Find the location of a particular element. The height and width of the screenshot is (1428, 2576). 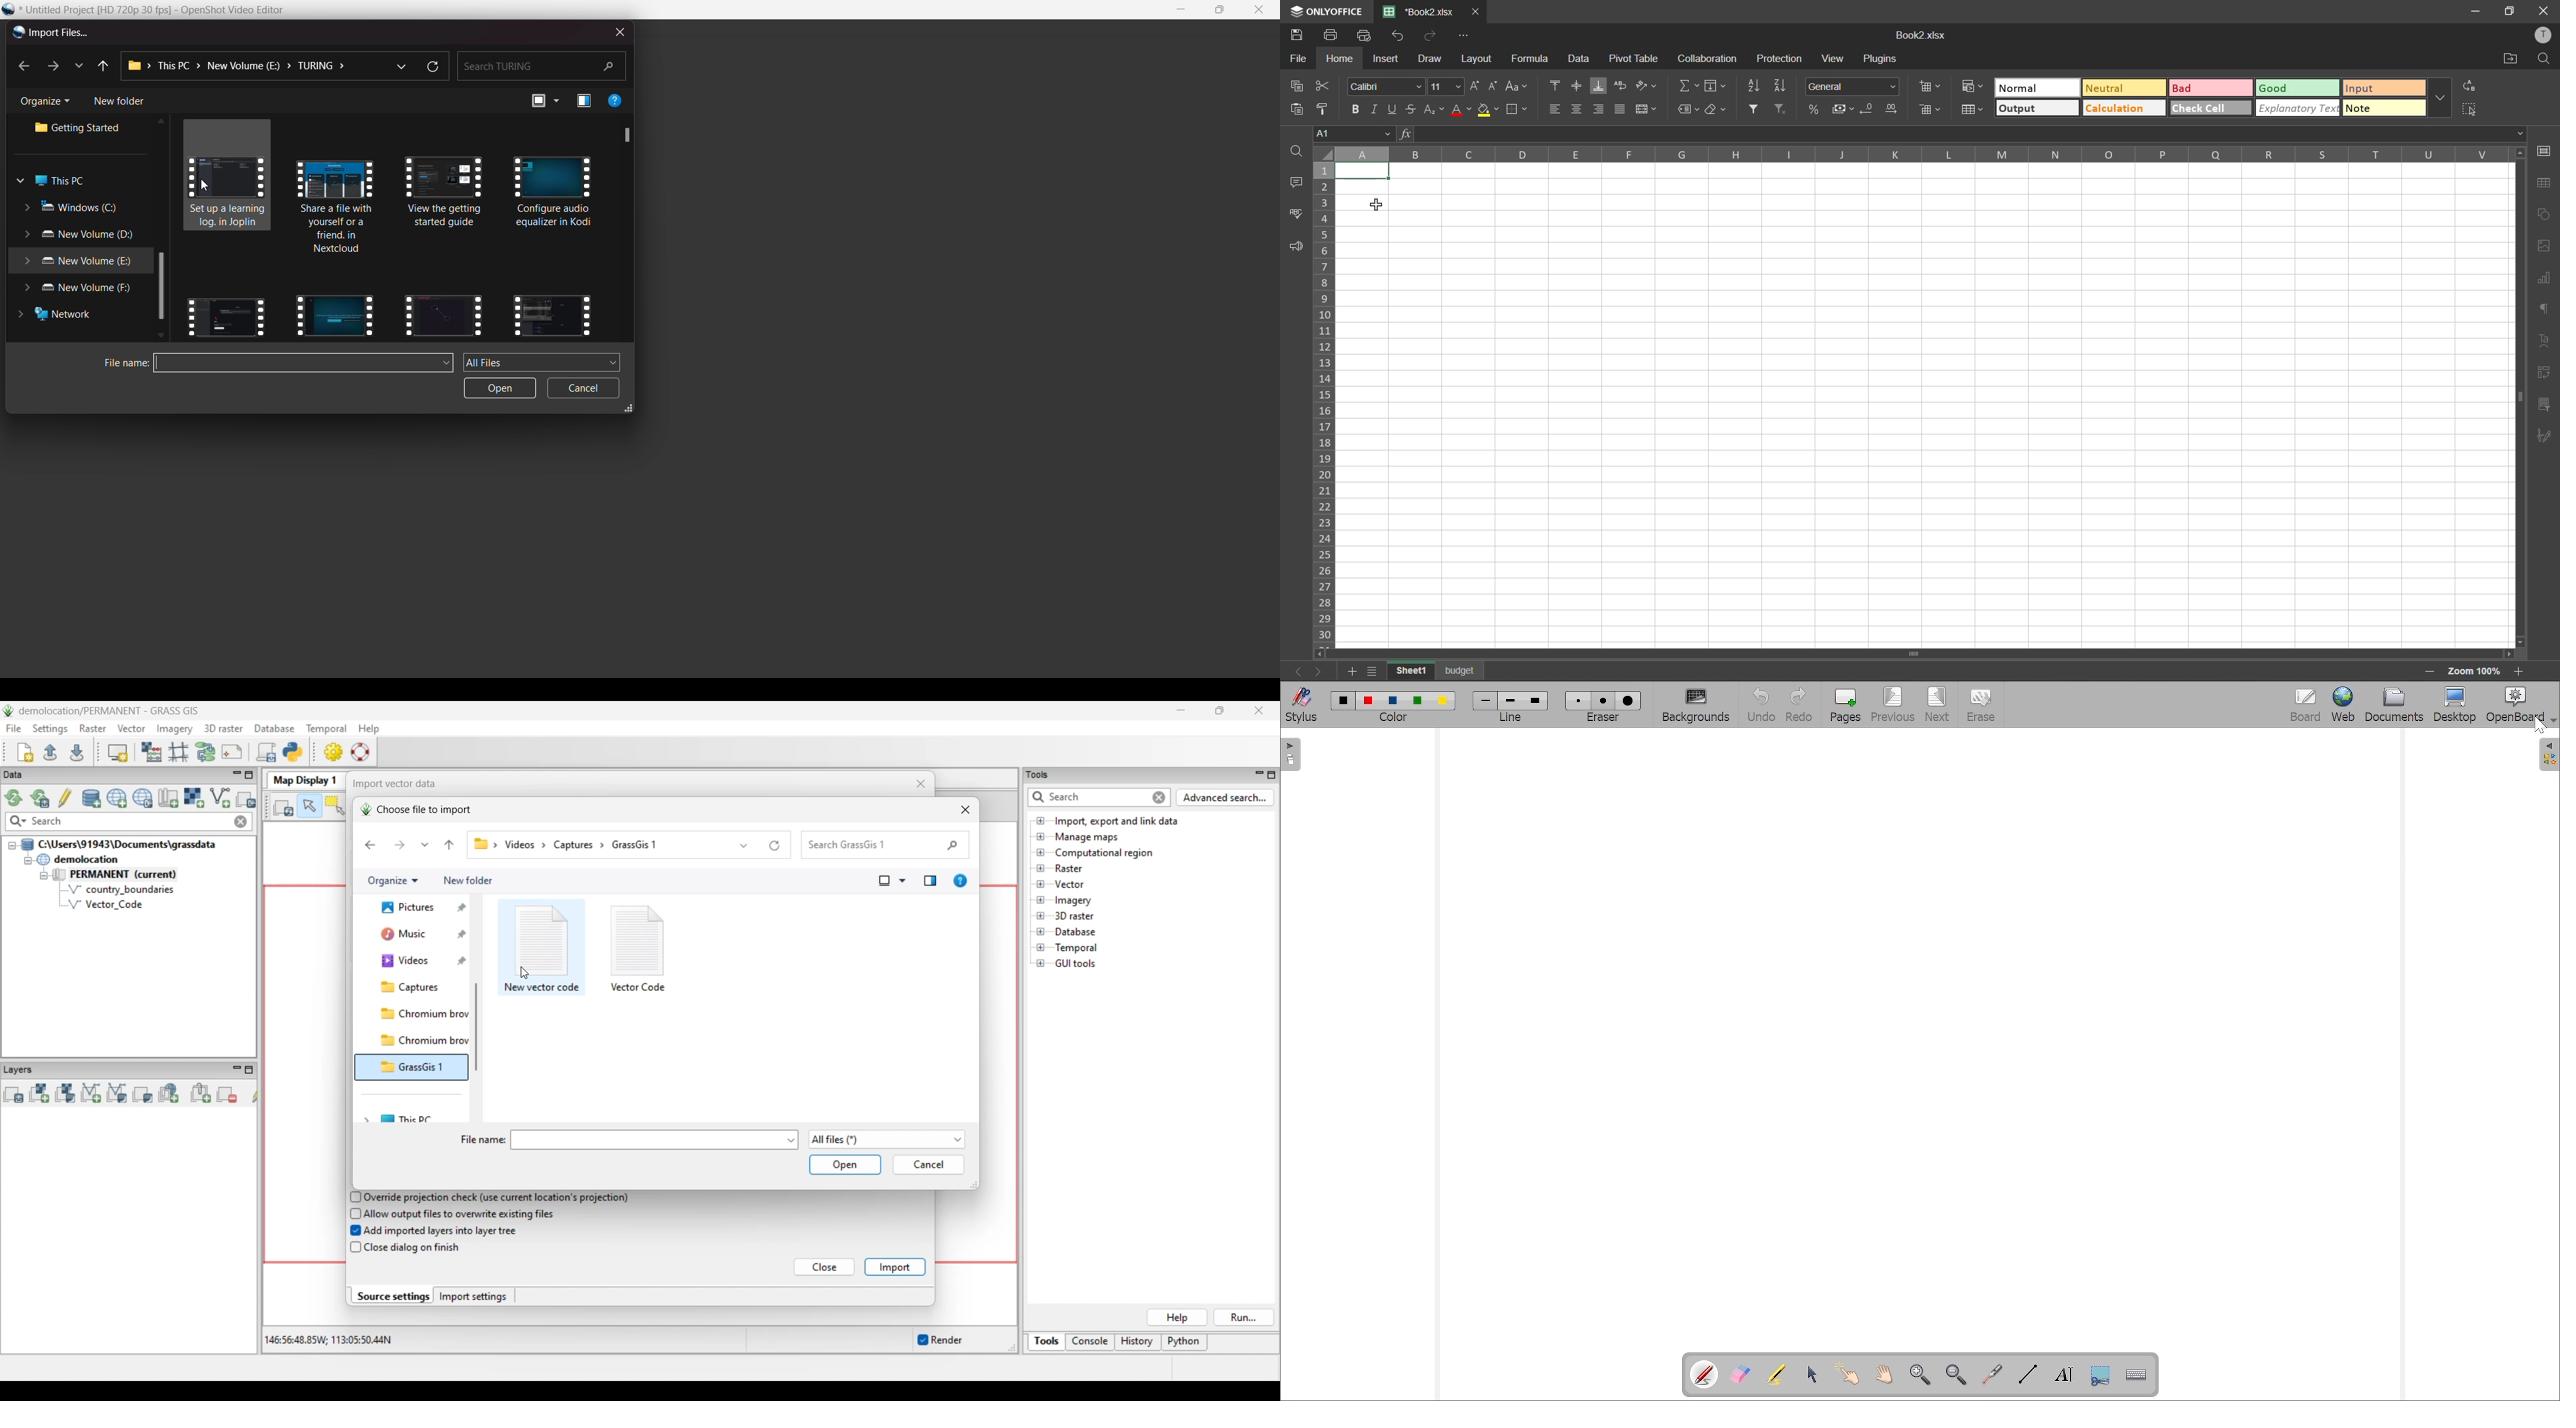

appname is located at coordinates (1325, 12).